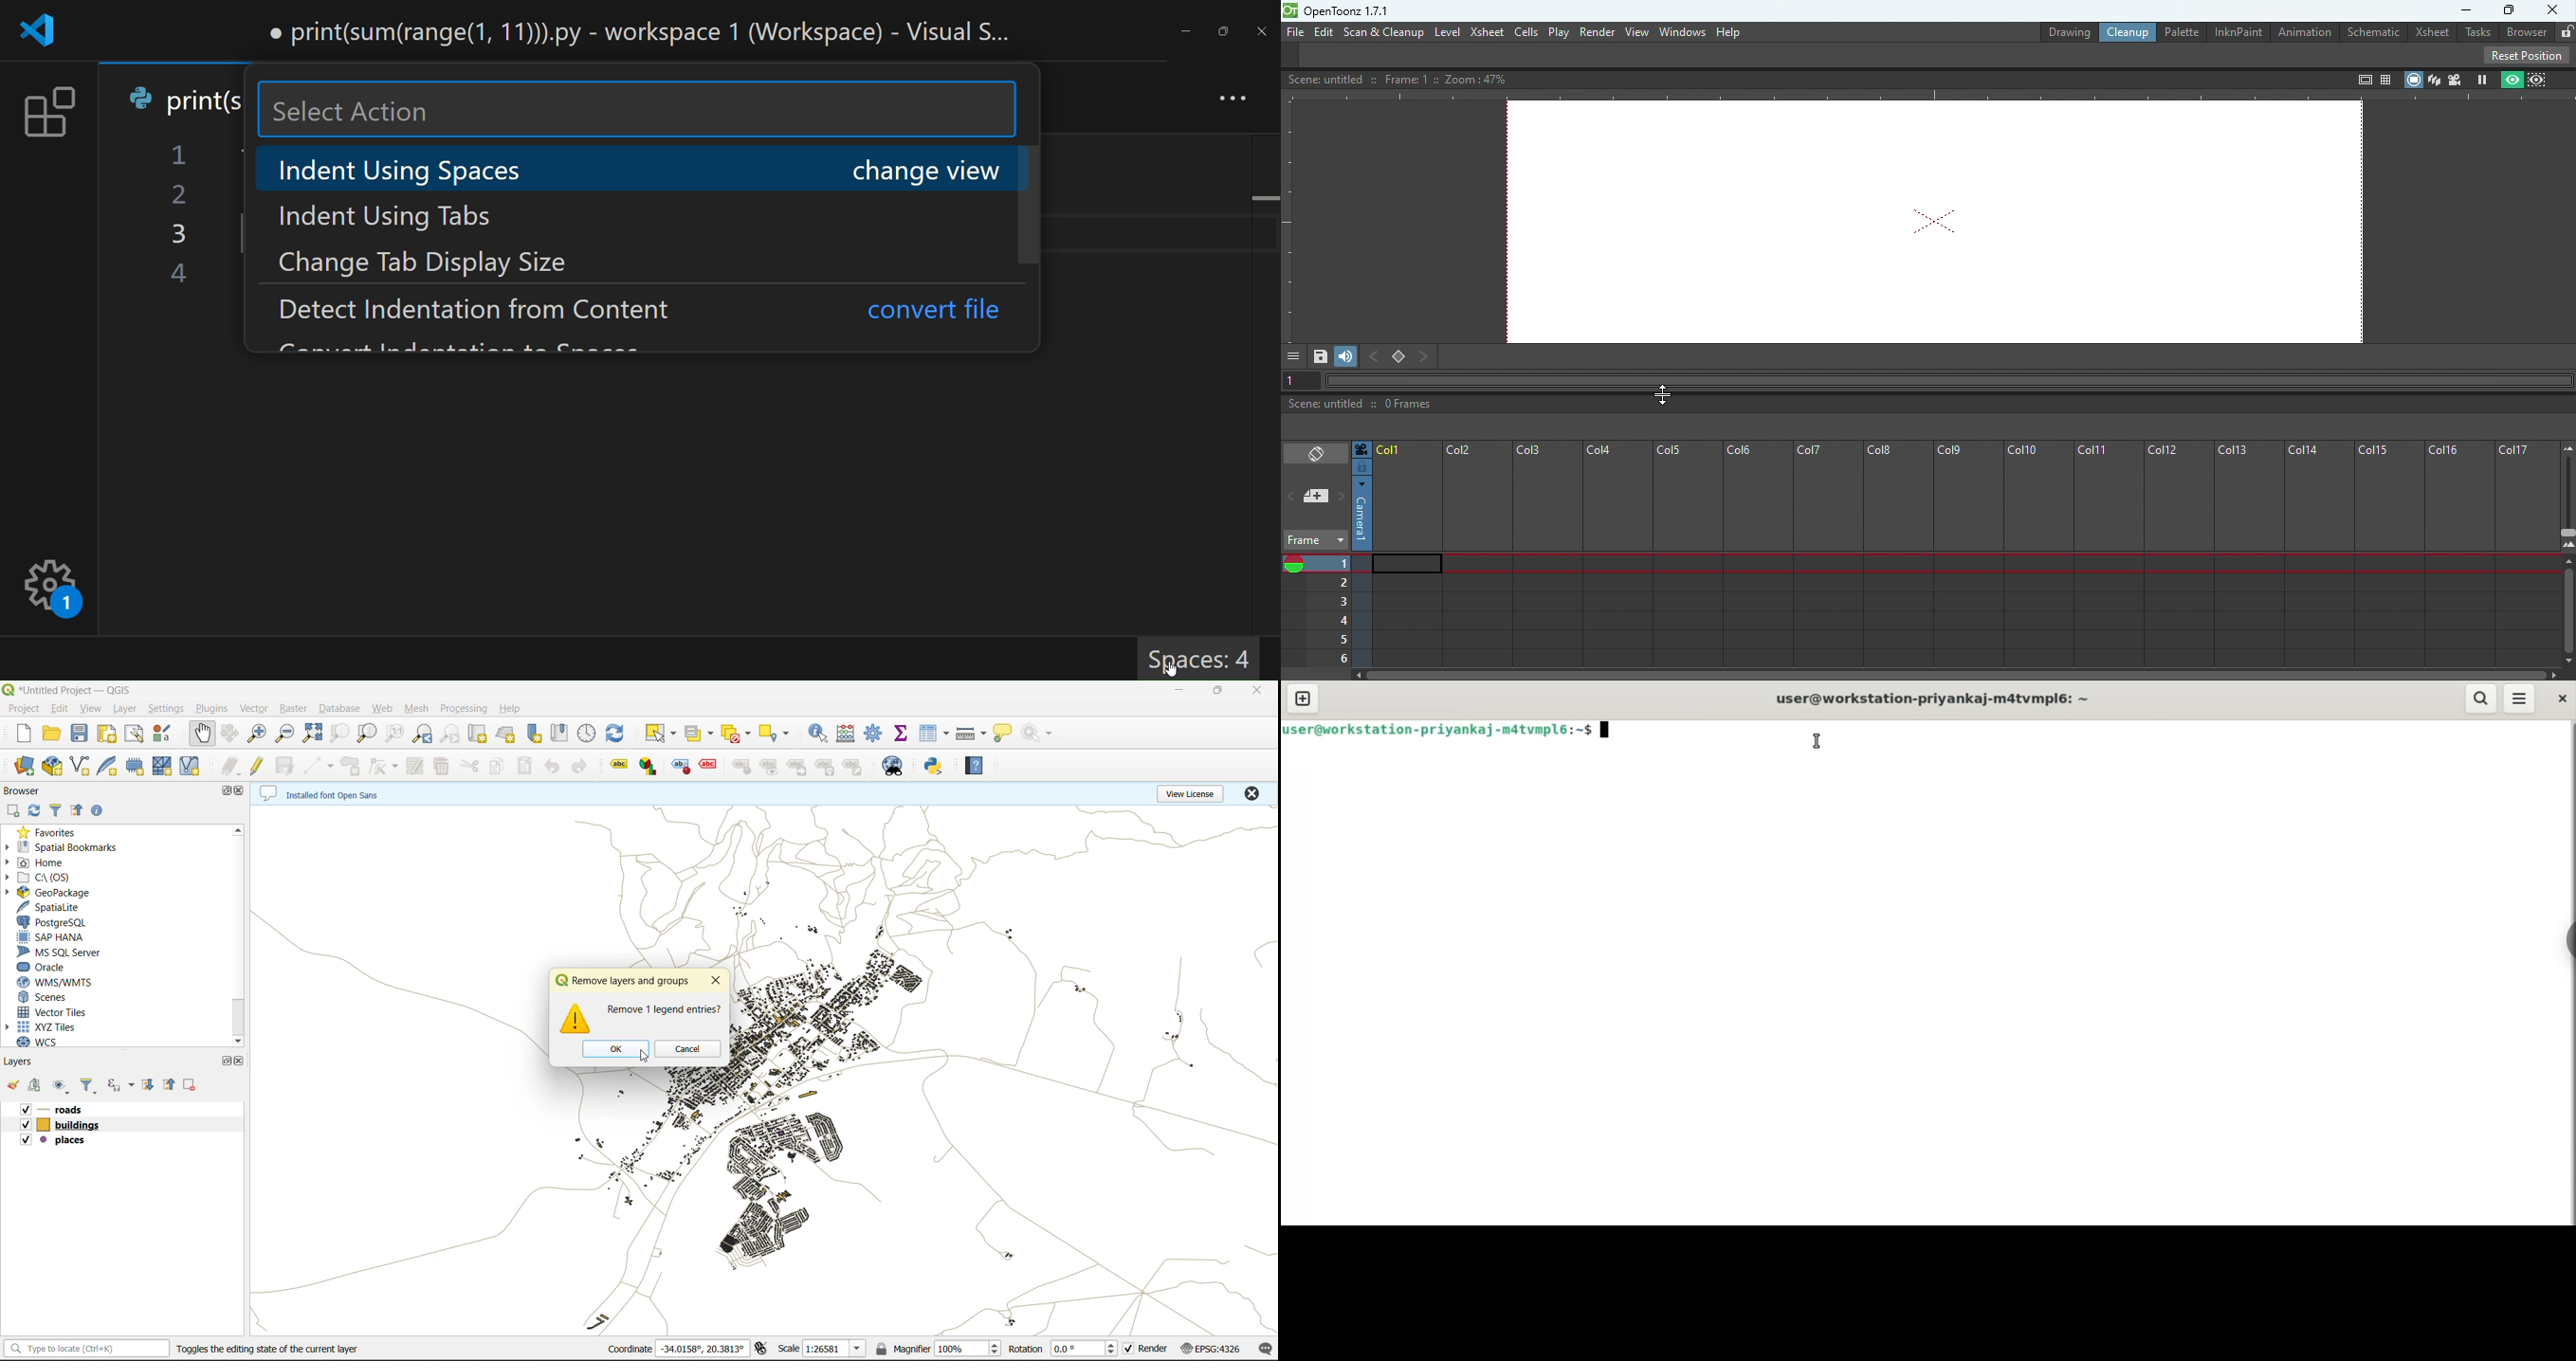 Image resolution: width=2576 pixels, height=1372 pixels. What do you see at coordinates (53, 1024) in the screenshot?
I see `xyz tiles` at bounding box center [53, 1024].